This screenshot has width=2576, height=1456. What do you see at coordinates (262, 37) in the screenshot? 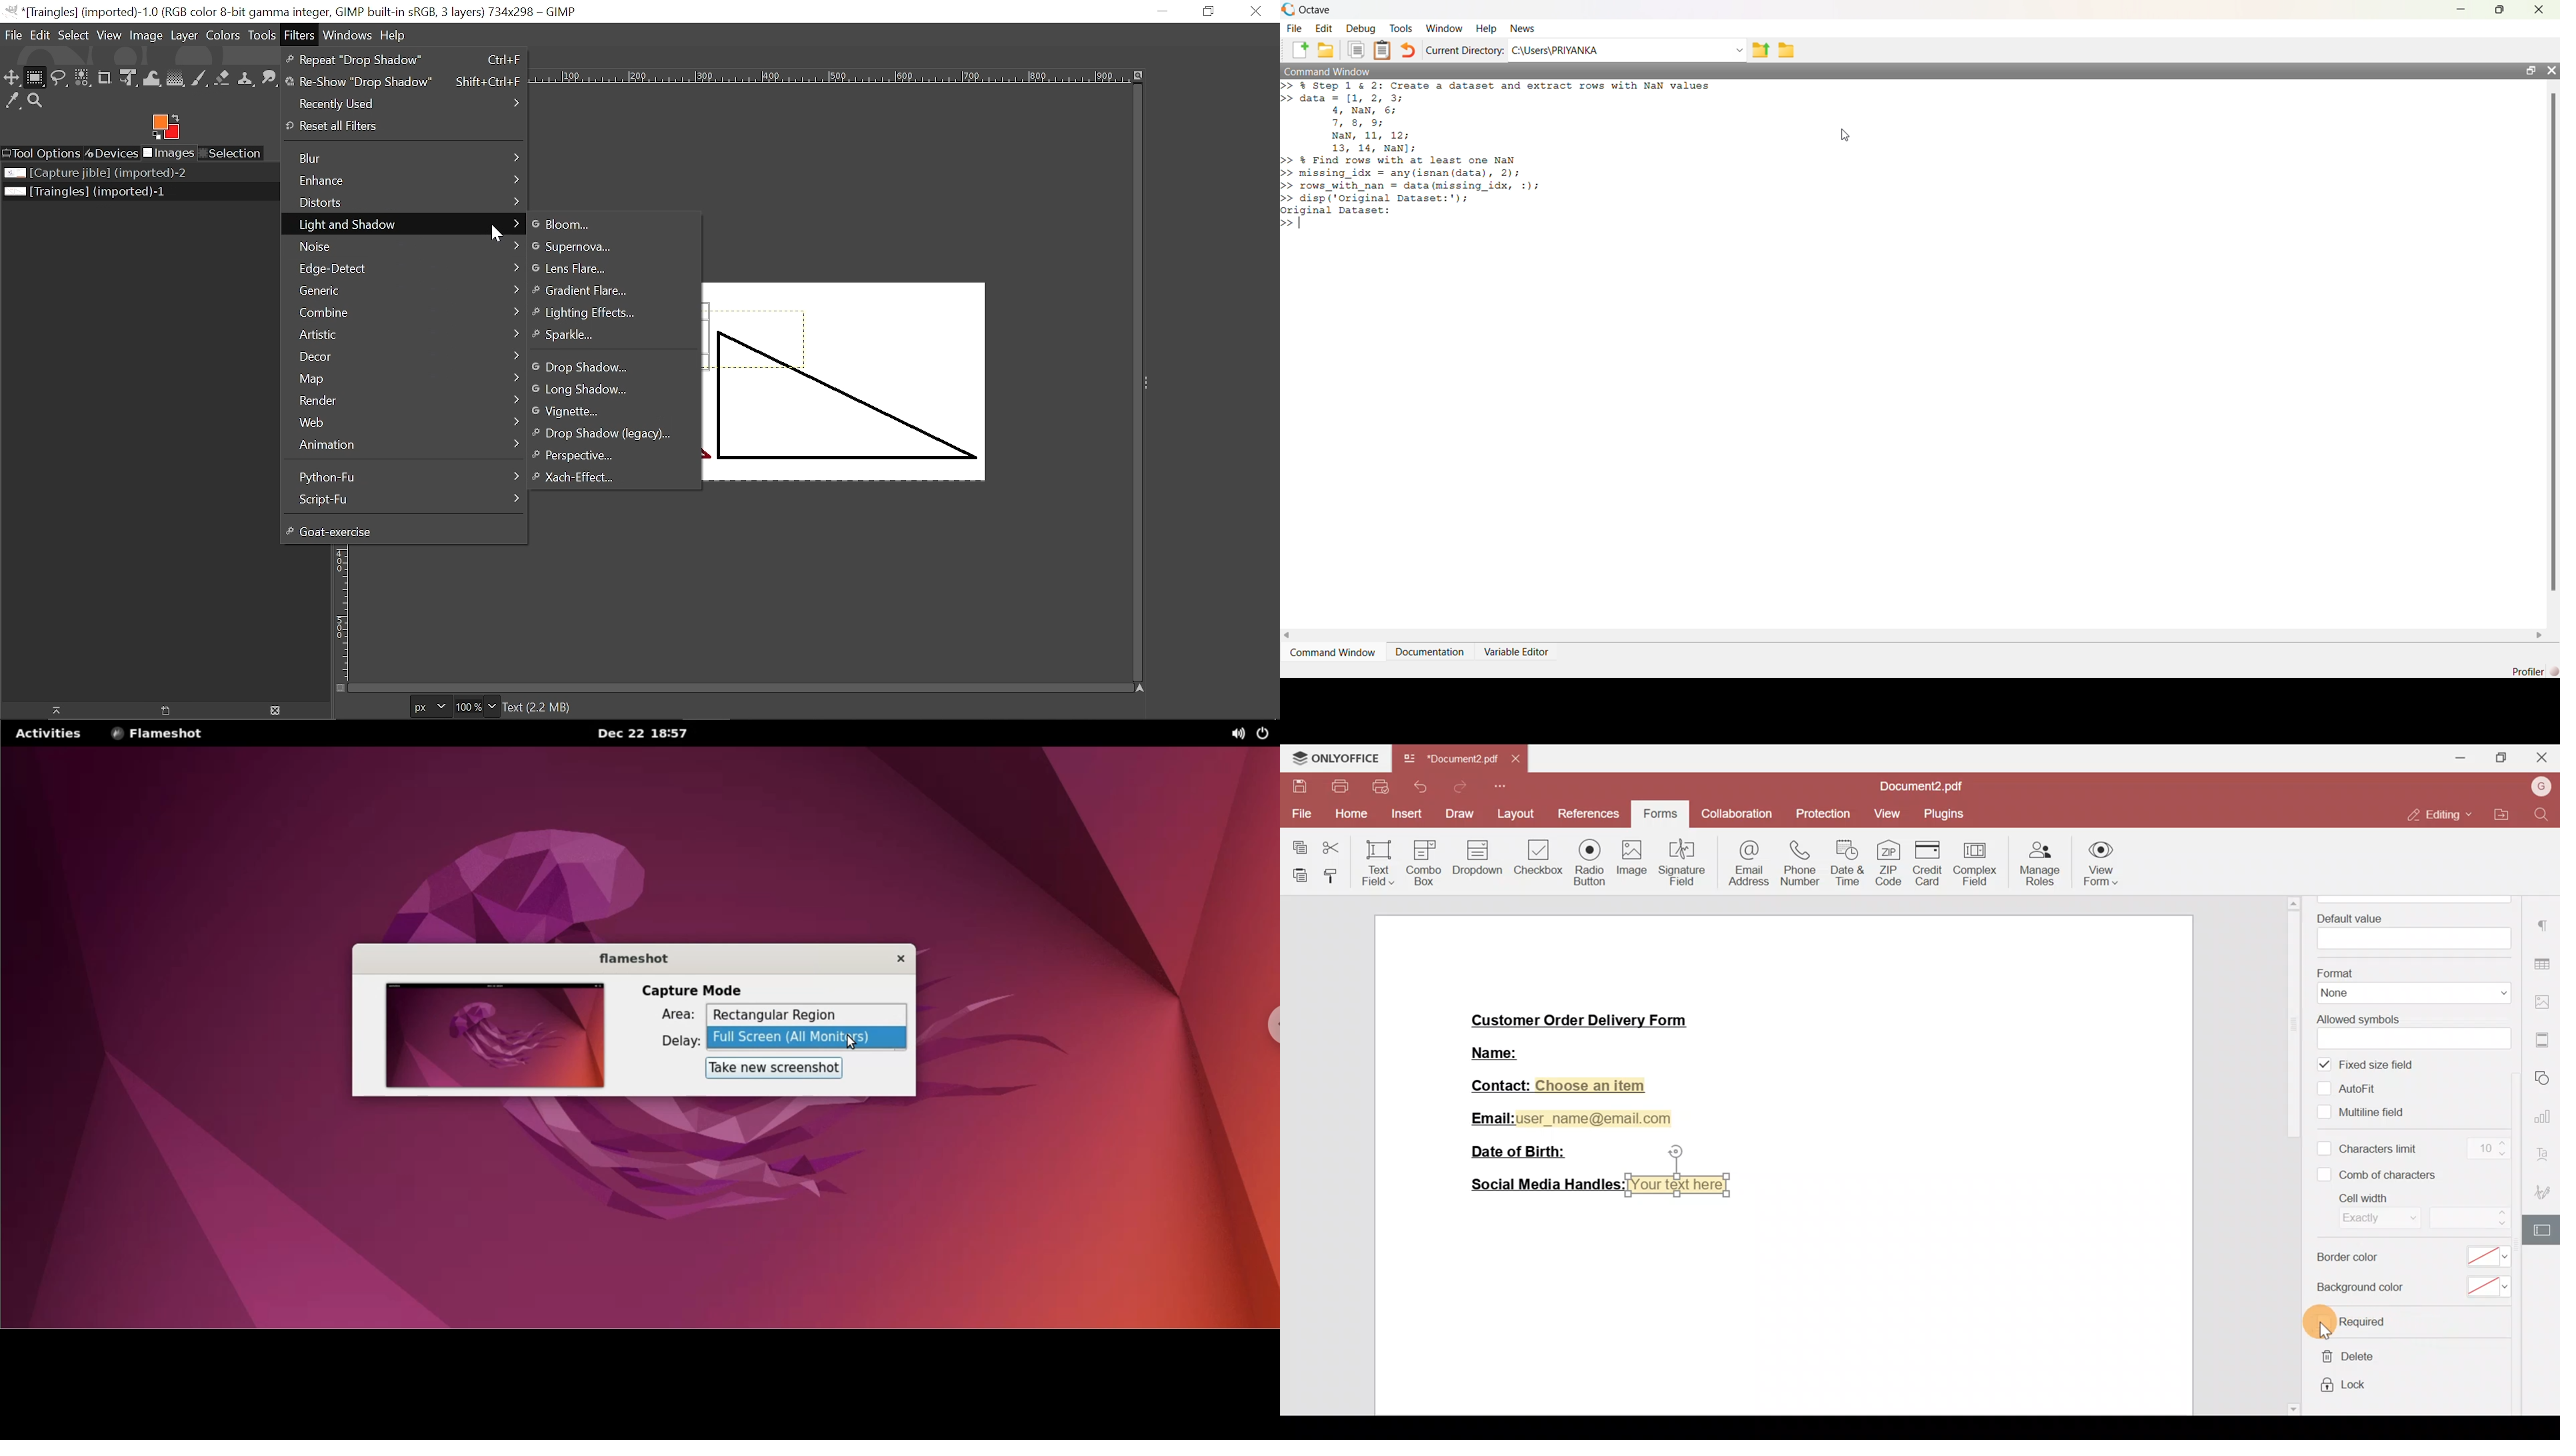
I see `Tools` at bounding box center [262, 37].